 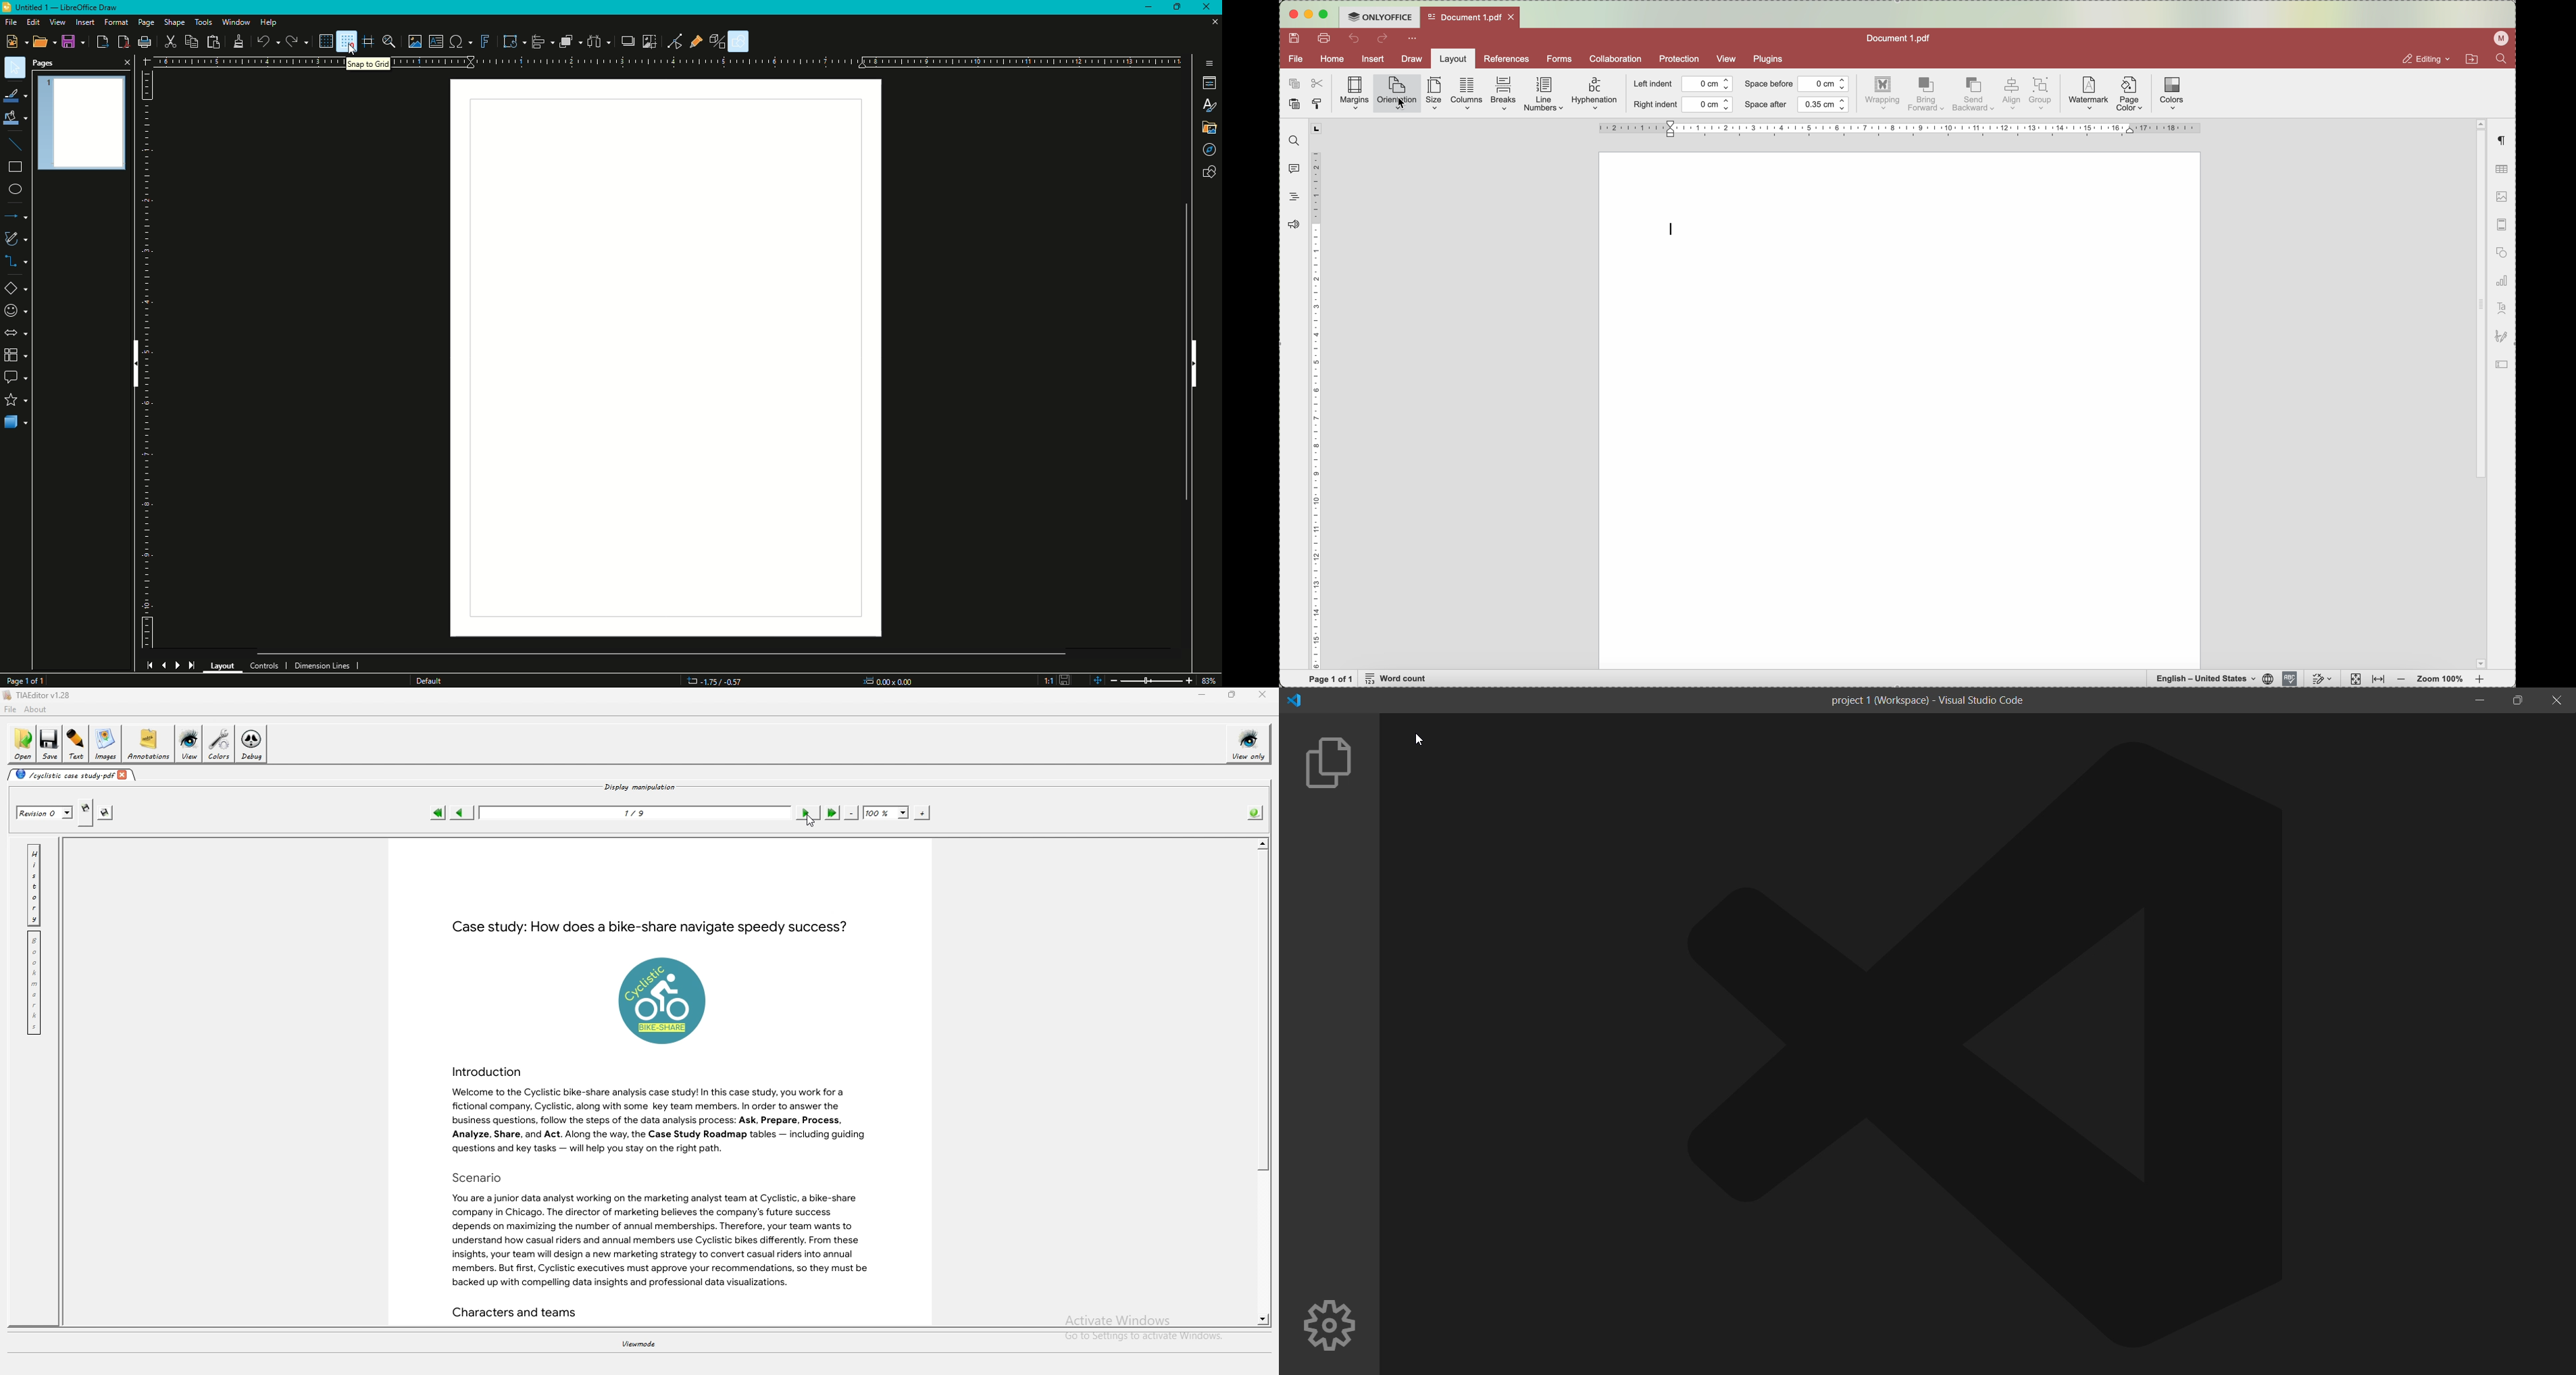 I want to click on comments, so click(x=1292, y=168).